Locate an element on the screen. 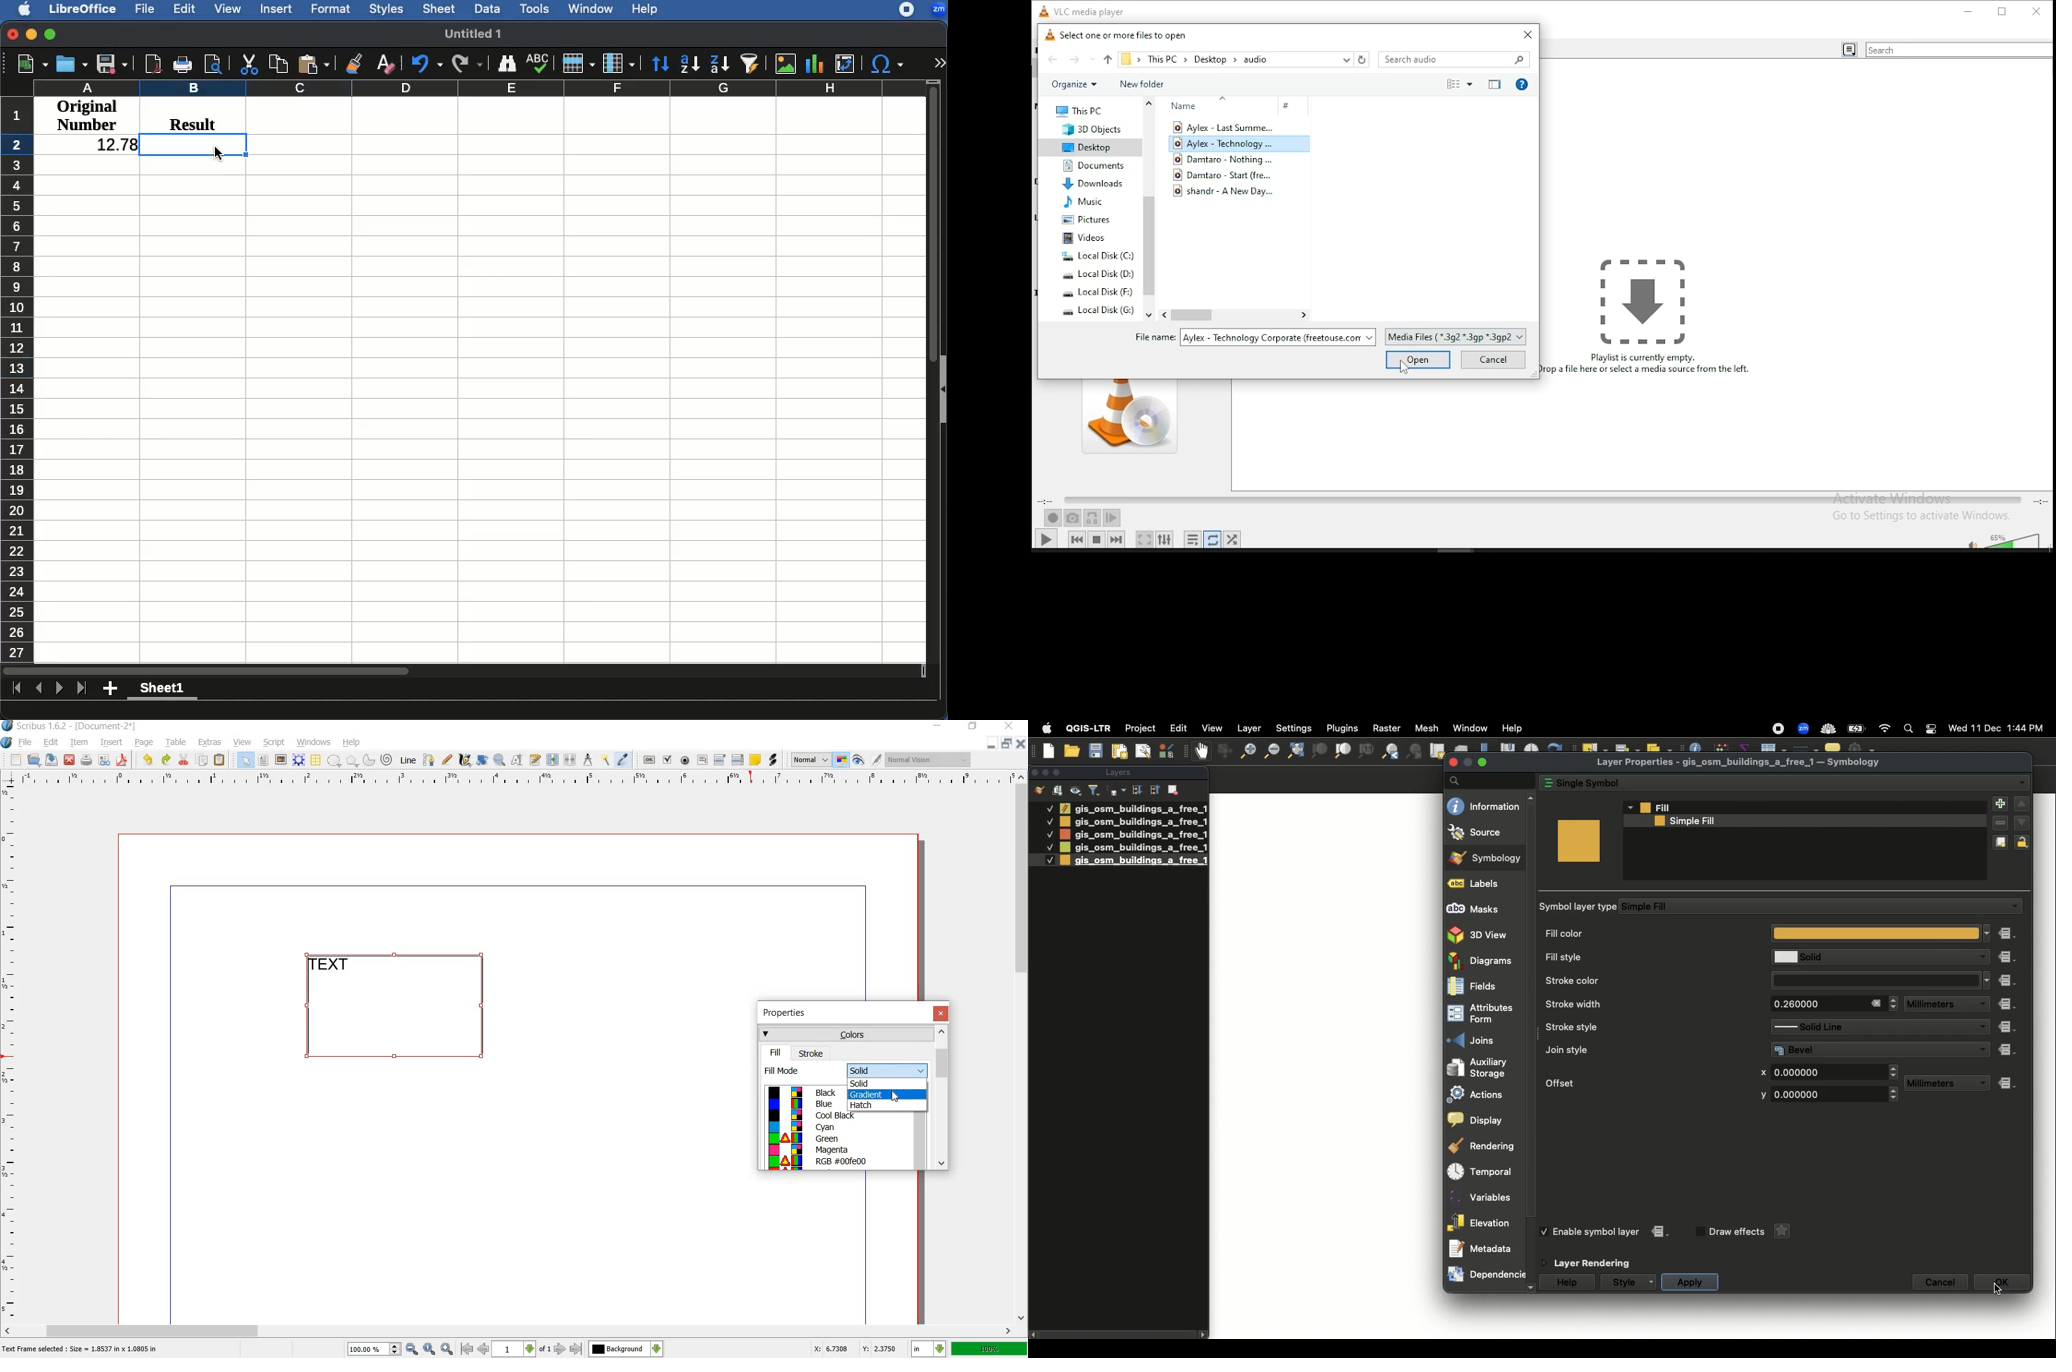 This screenshot has width=2072, height=1372. cancel is located at coordinates (1491, 361).